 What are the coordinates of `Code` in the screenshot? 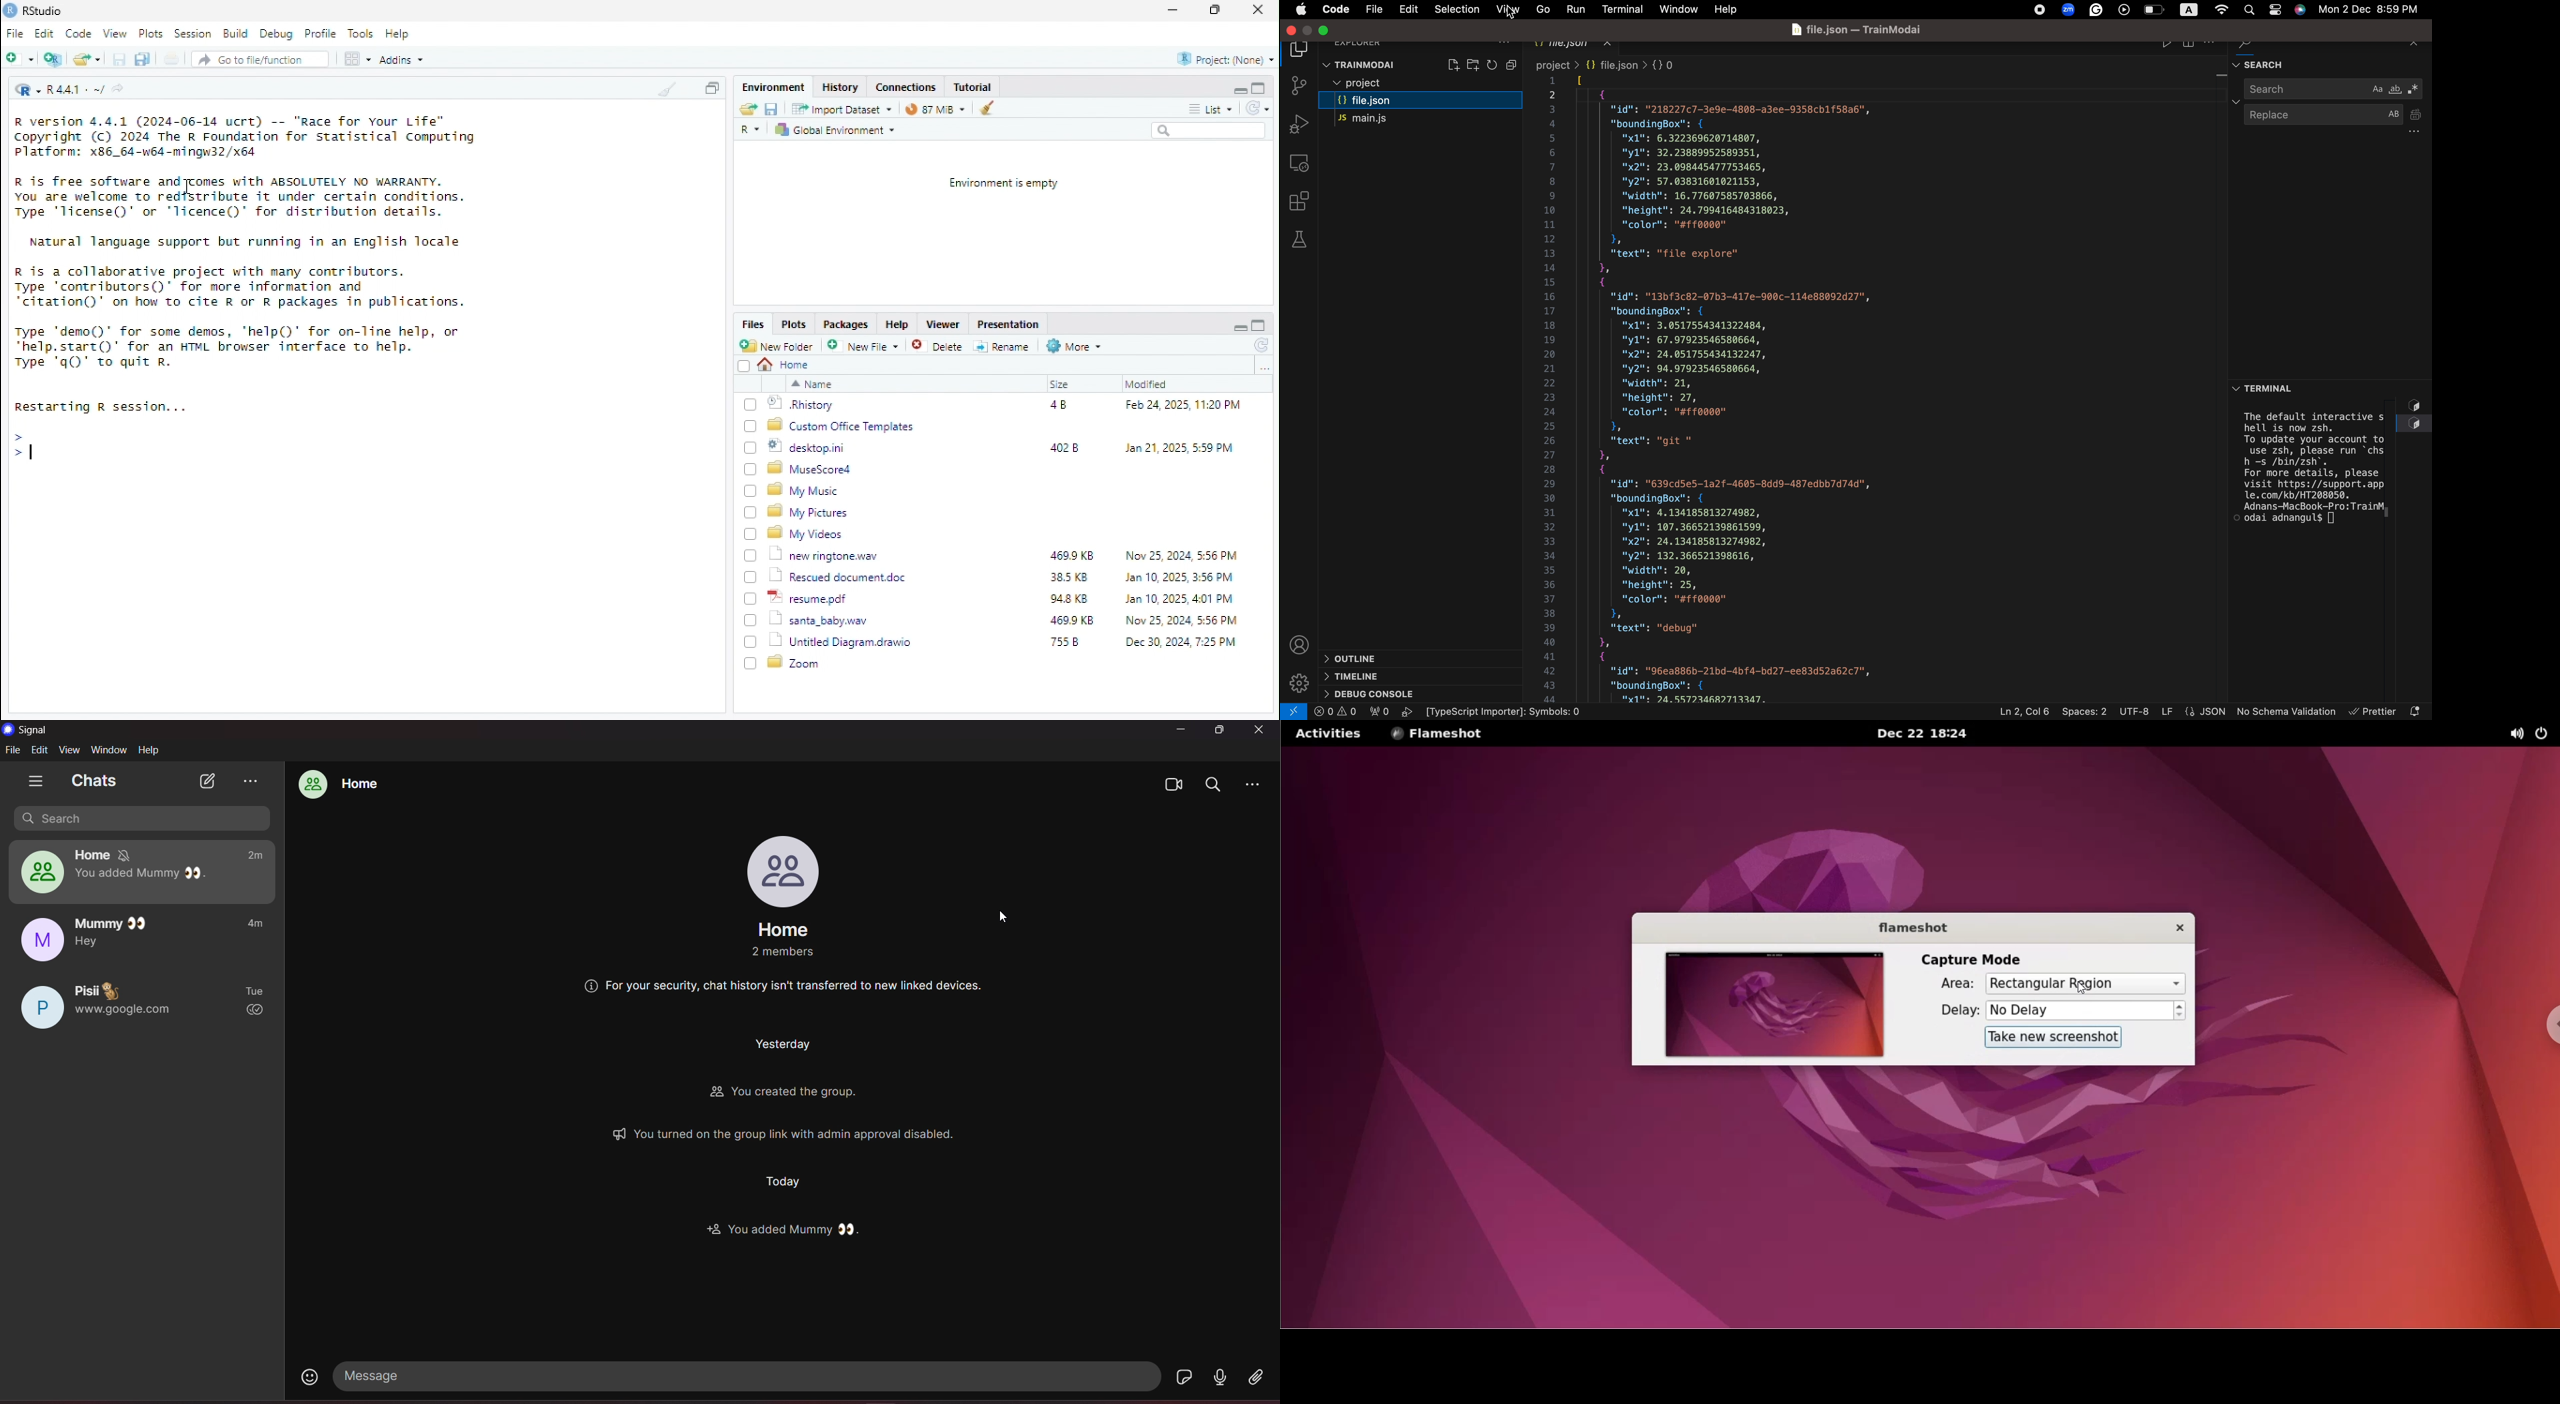 It's located at (79, 34).